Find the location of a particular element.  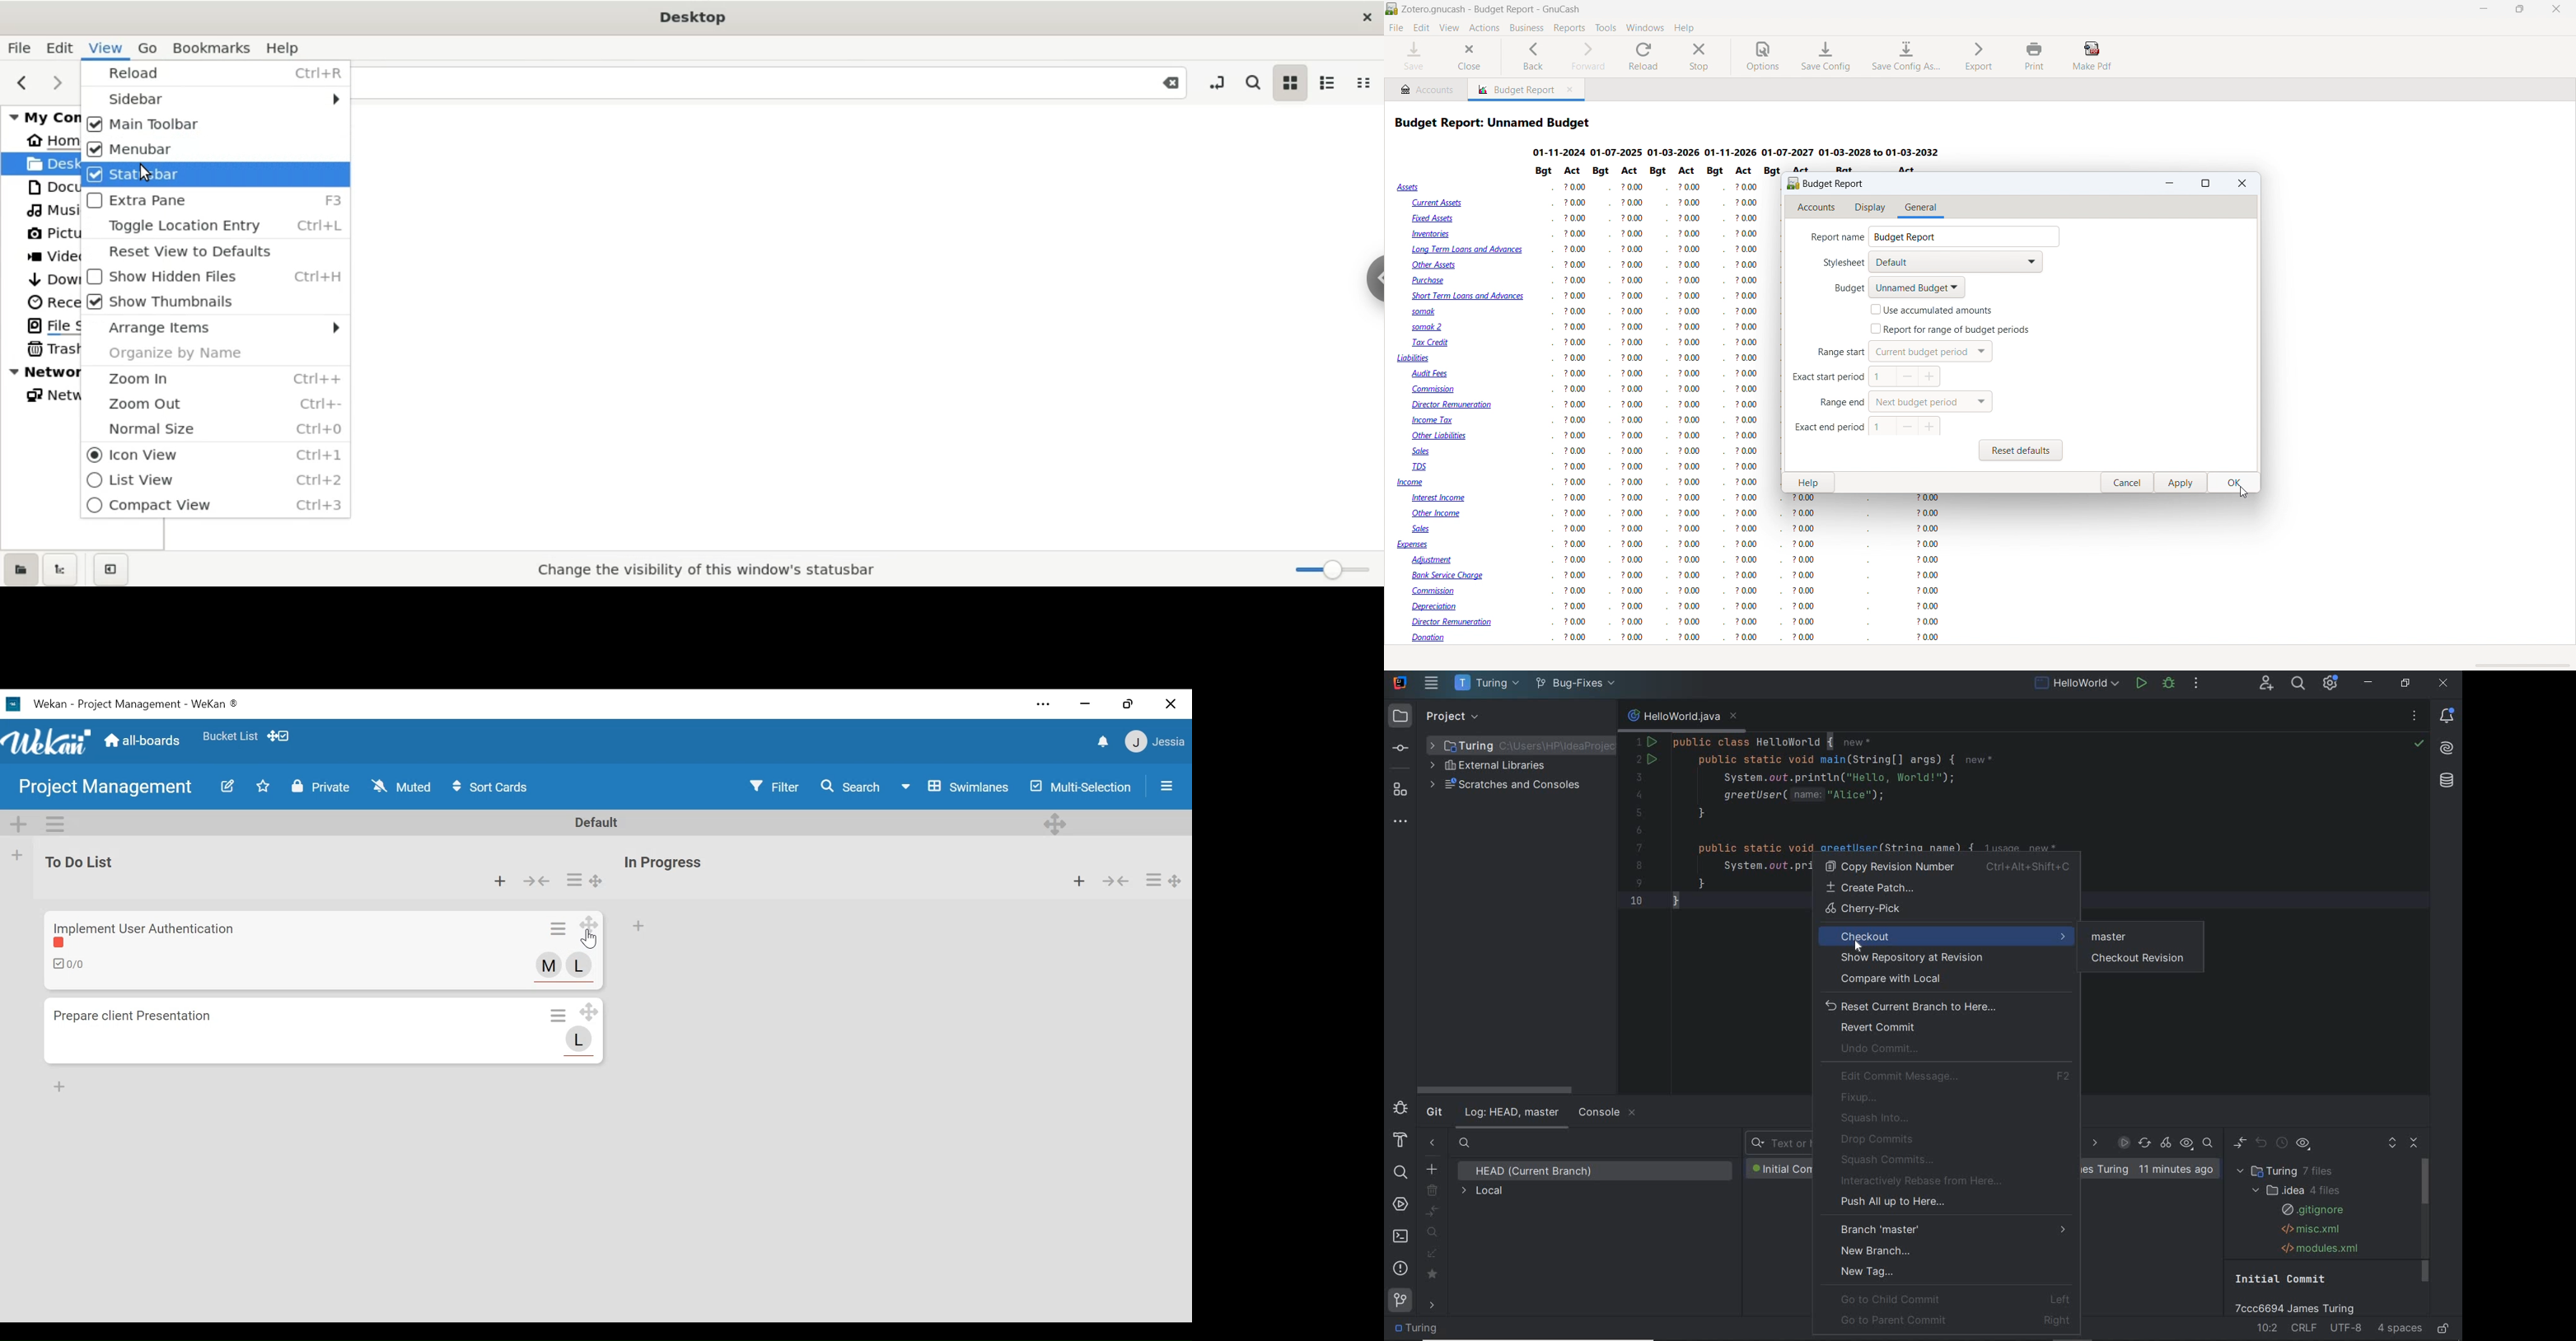

Income is located at coordinates (1411, 483).